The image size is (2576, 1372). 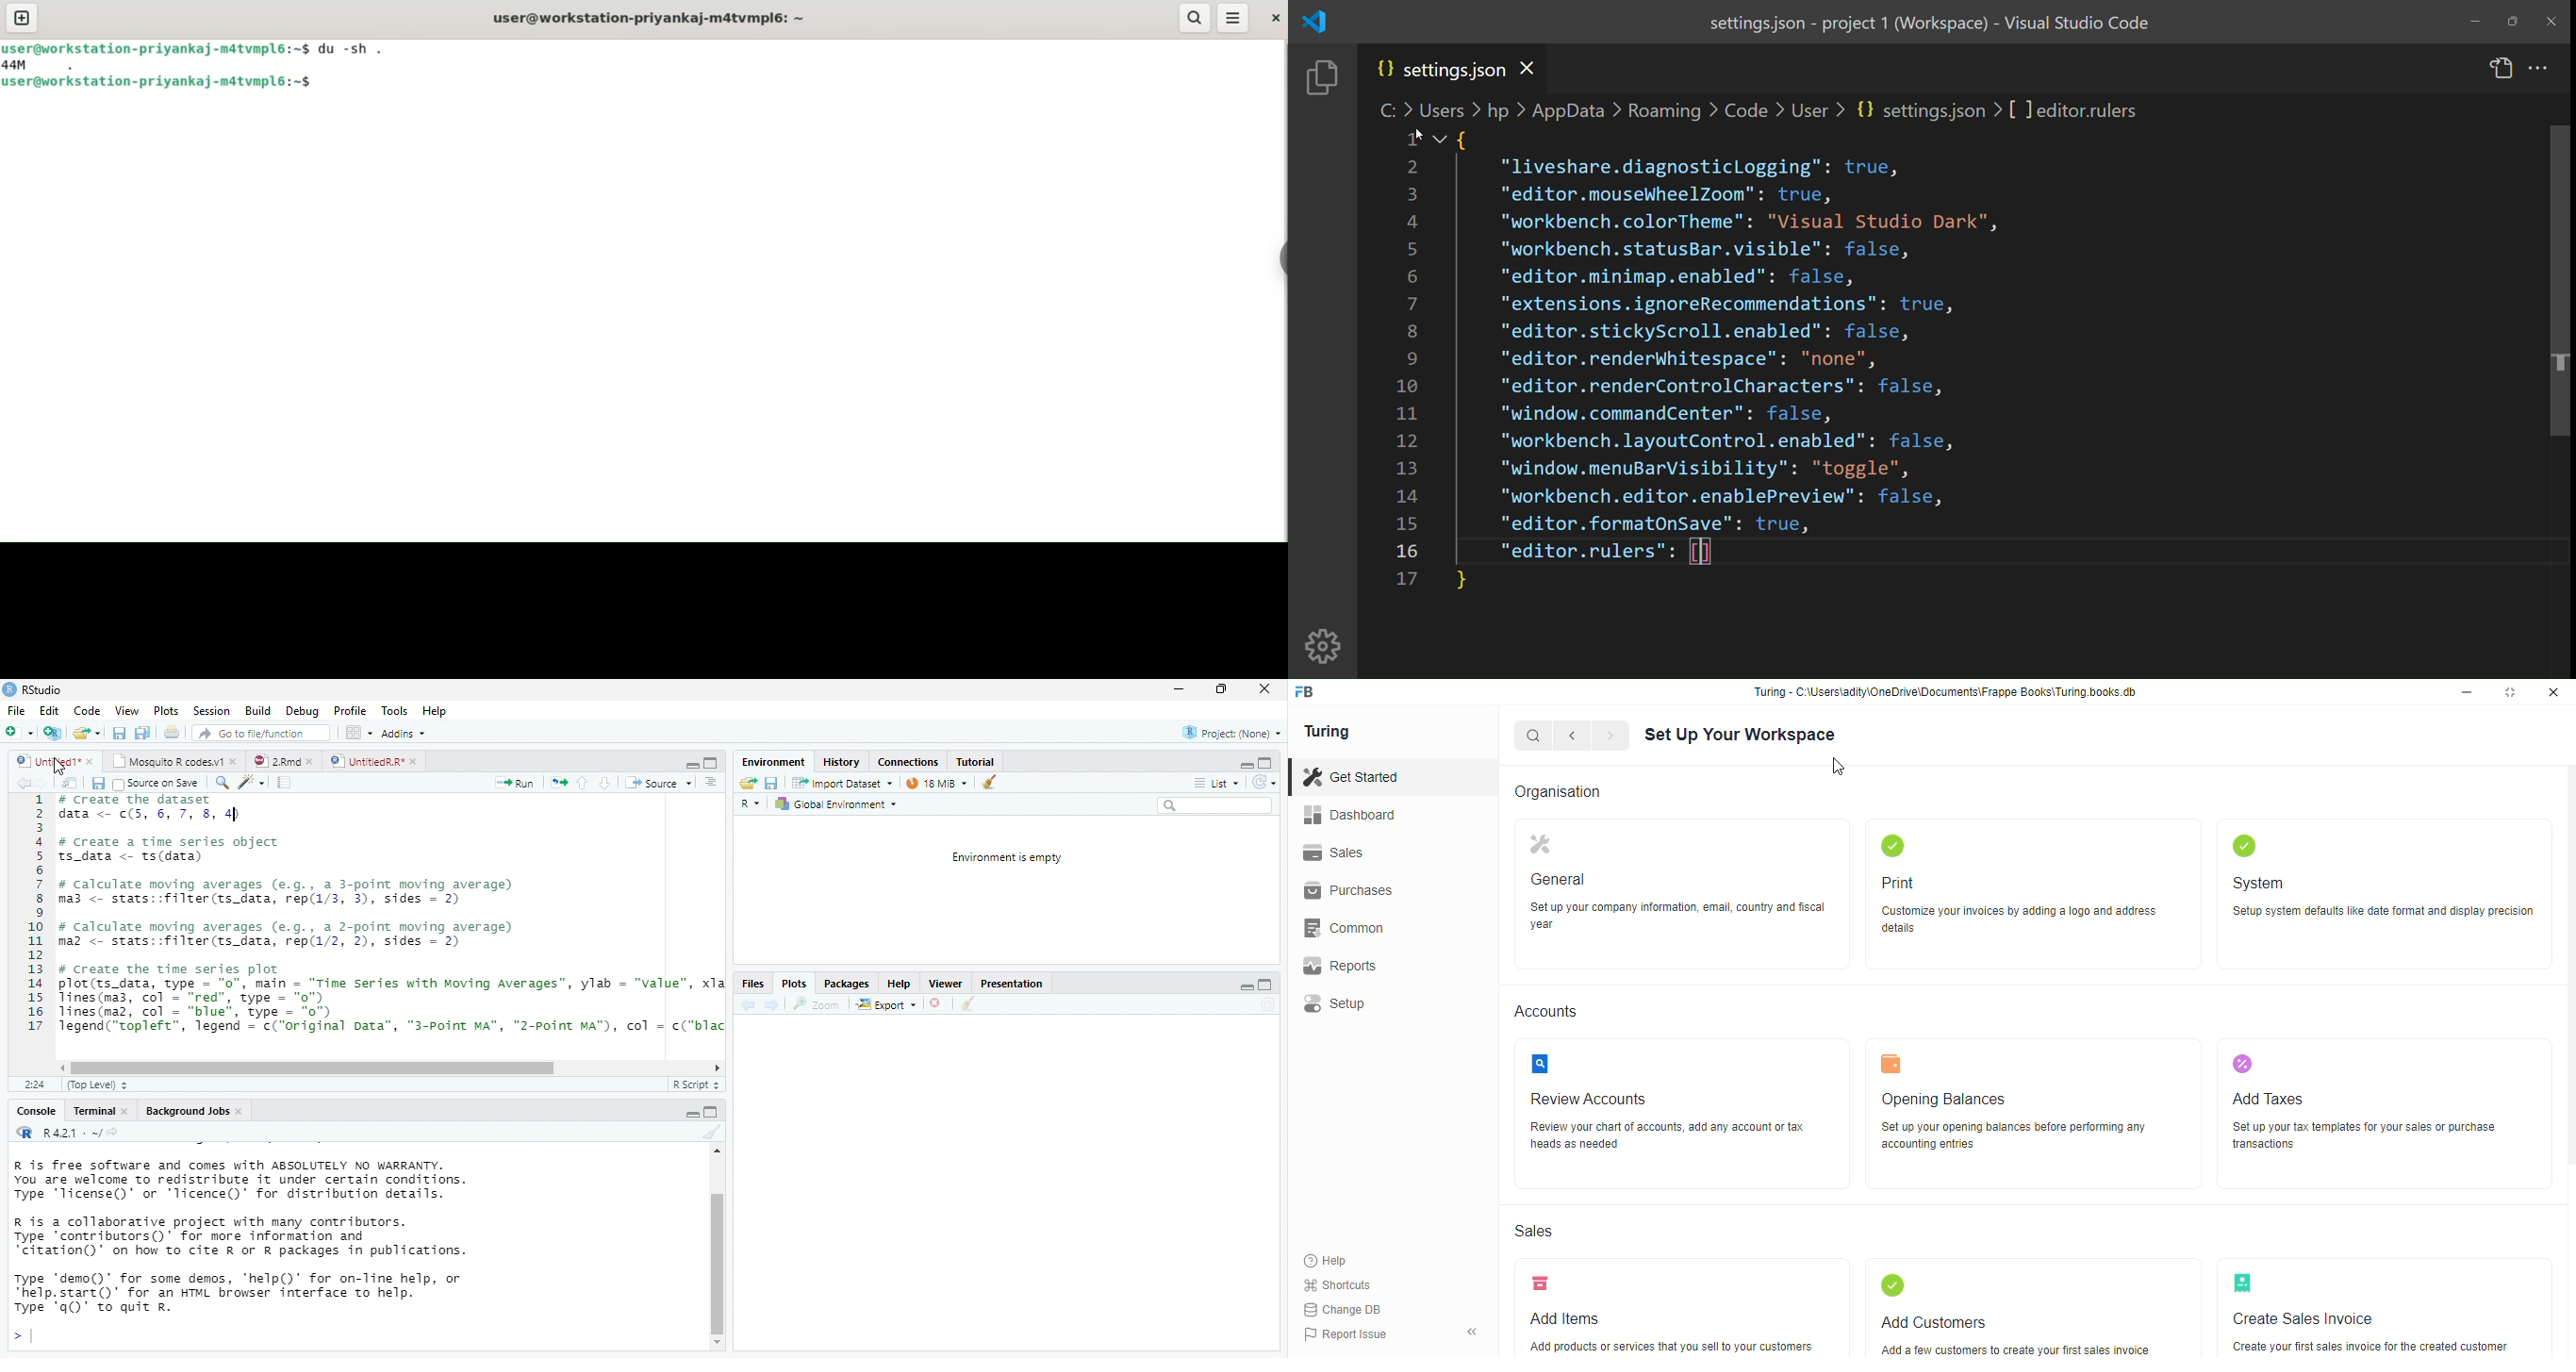 What do you see at coordinates (167, 711) in the screenshot?
I see `Plots` at bounding box center [167, 711].